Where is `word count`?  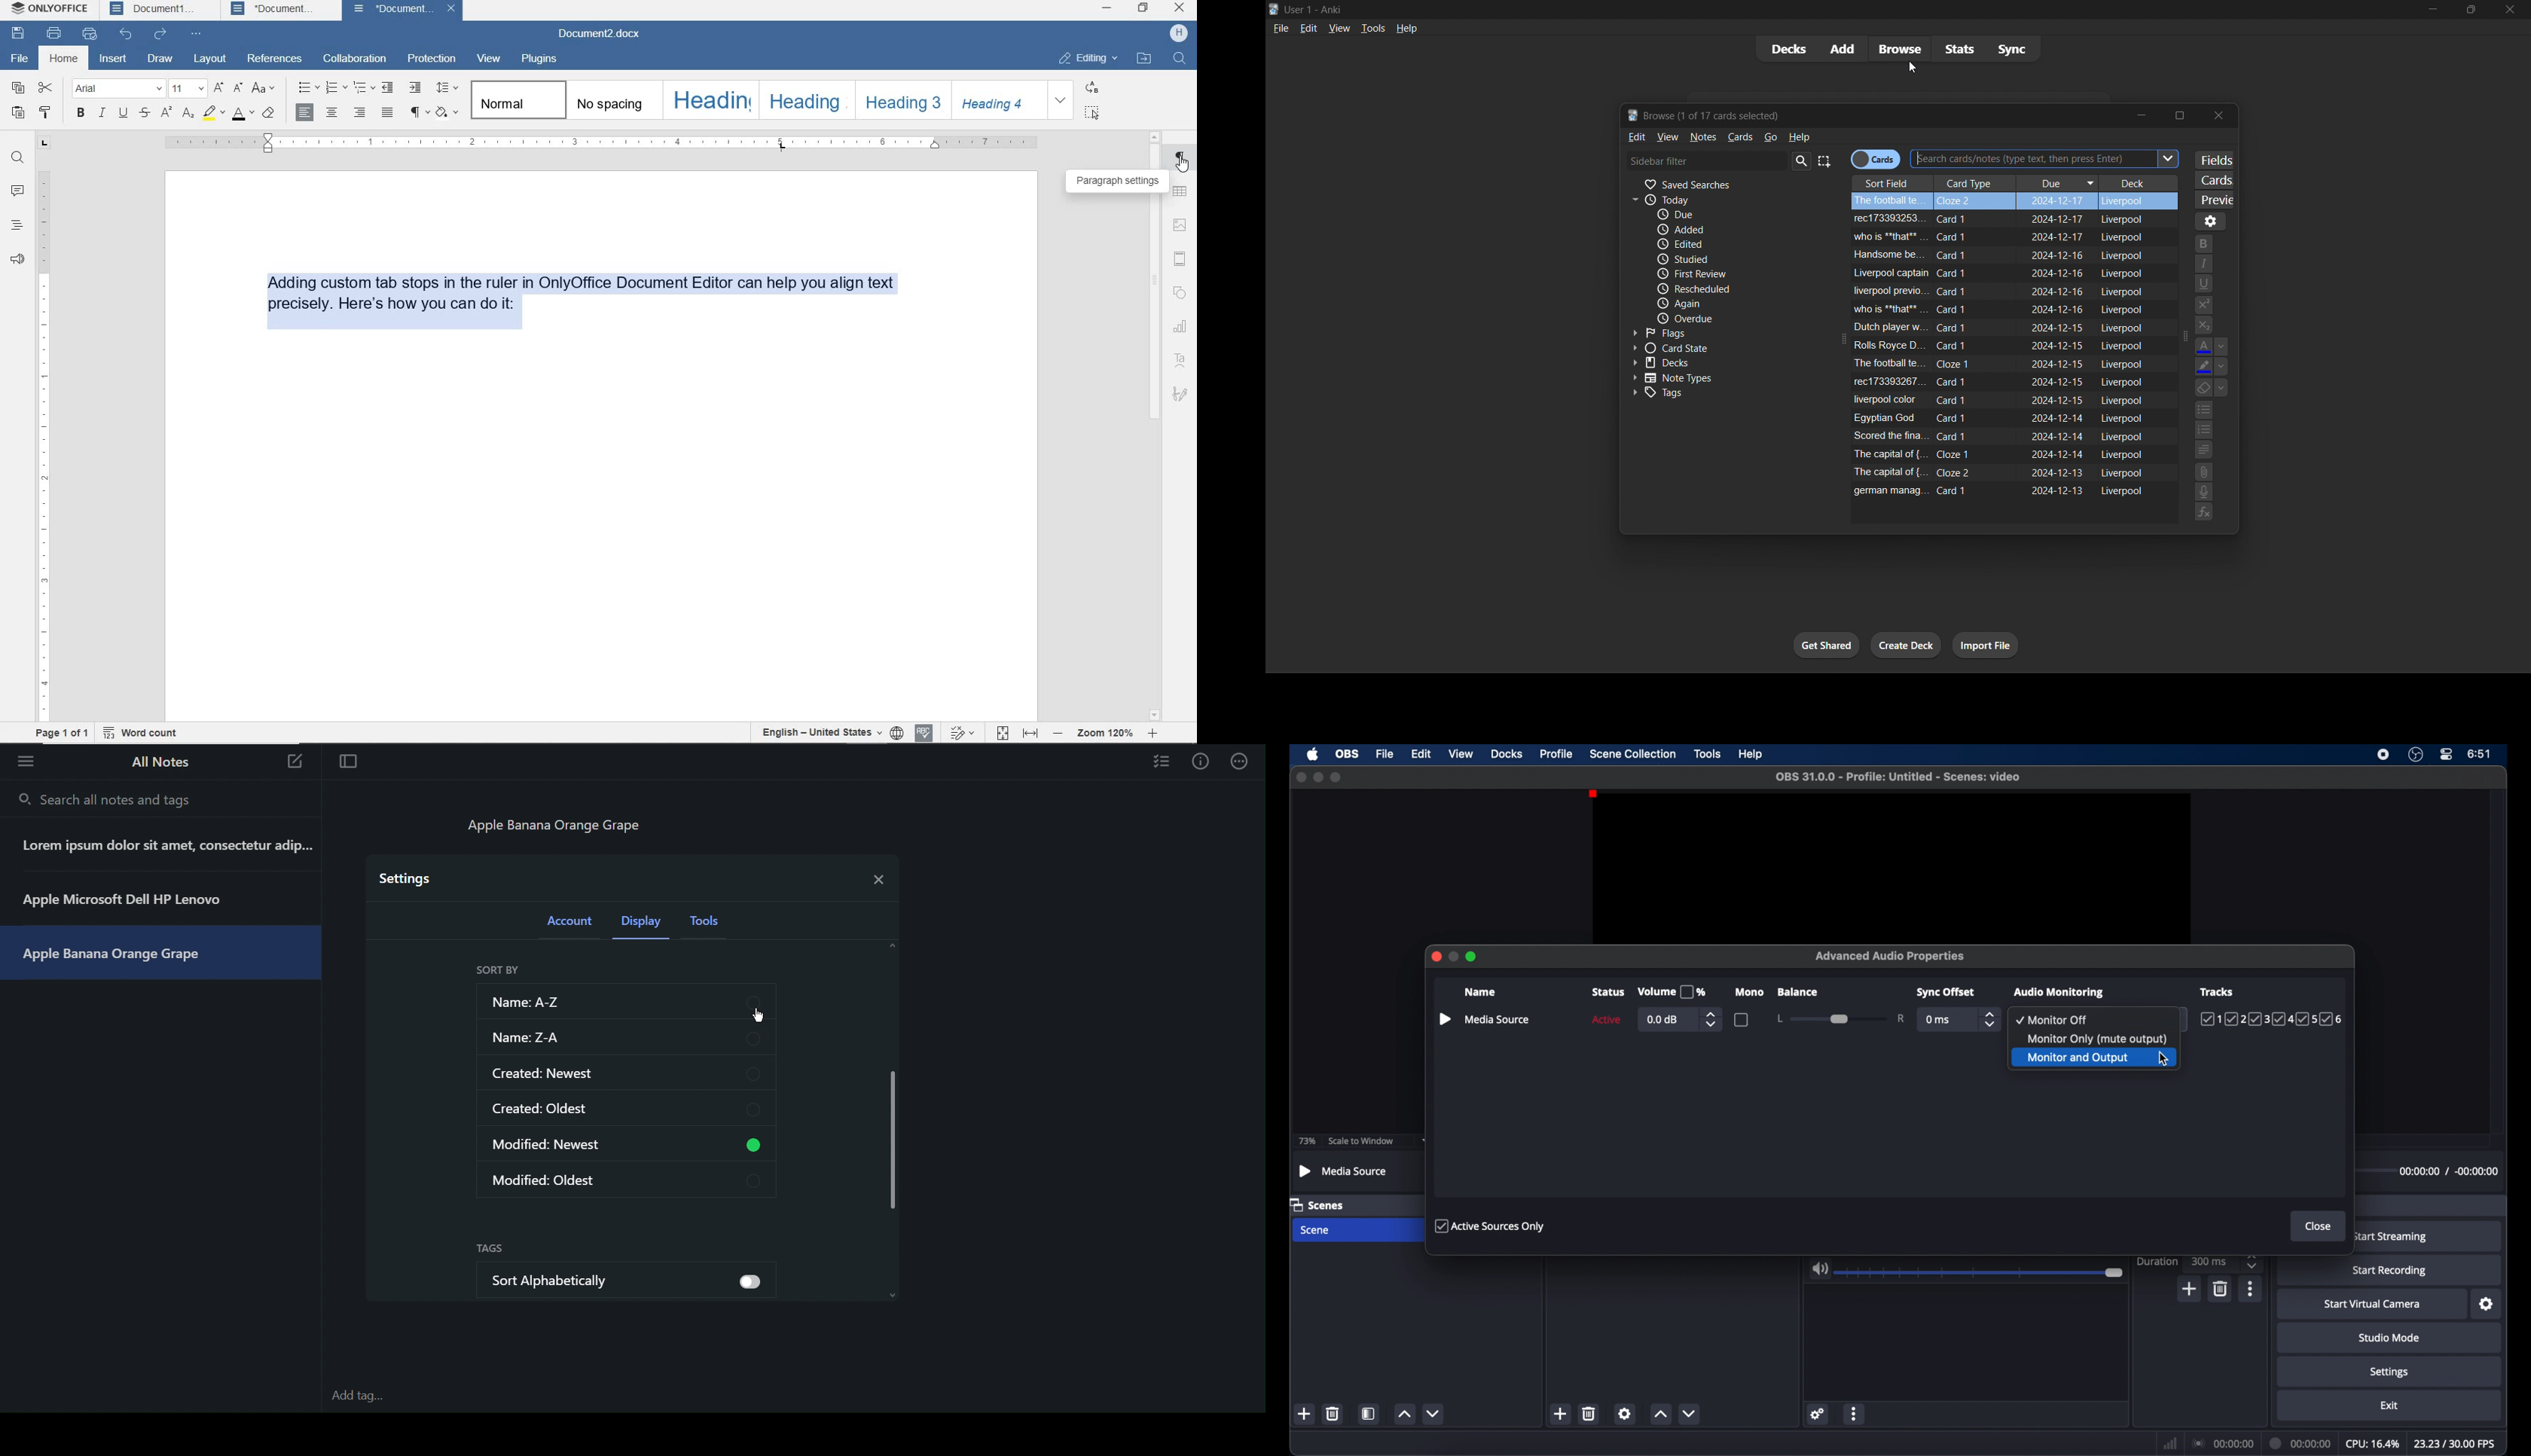
word count is located at coordinates (143, 734).